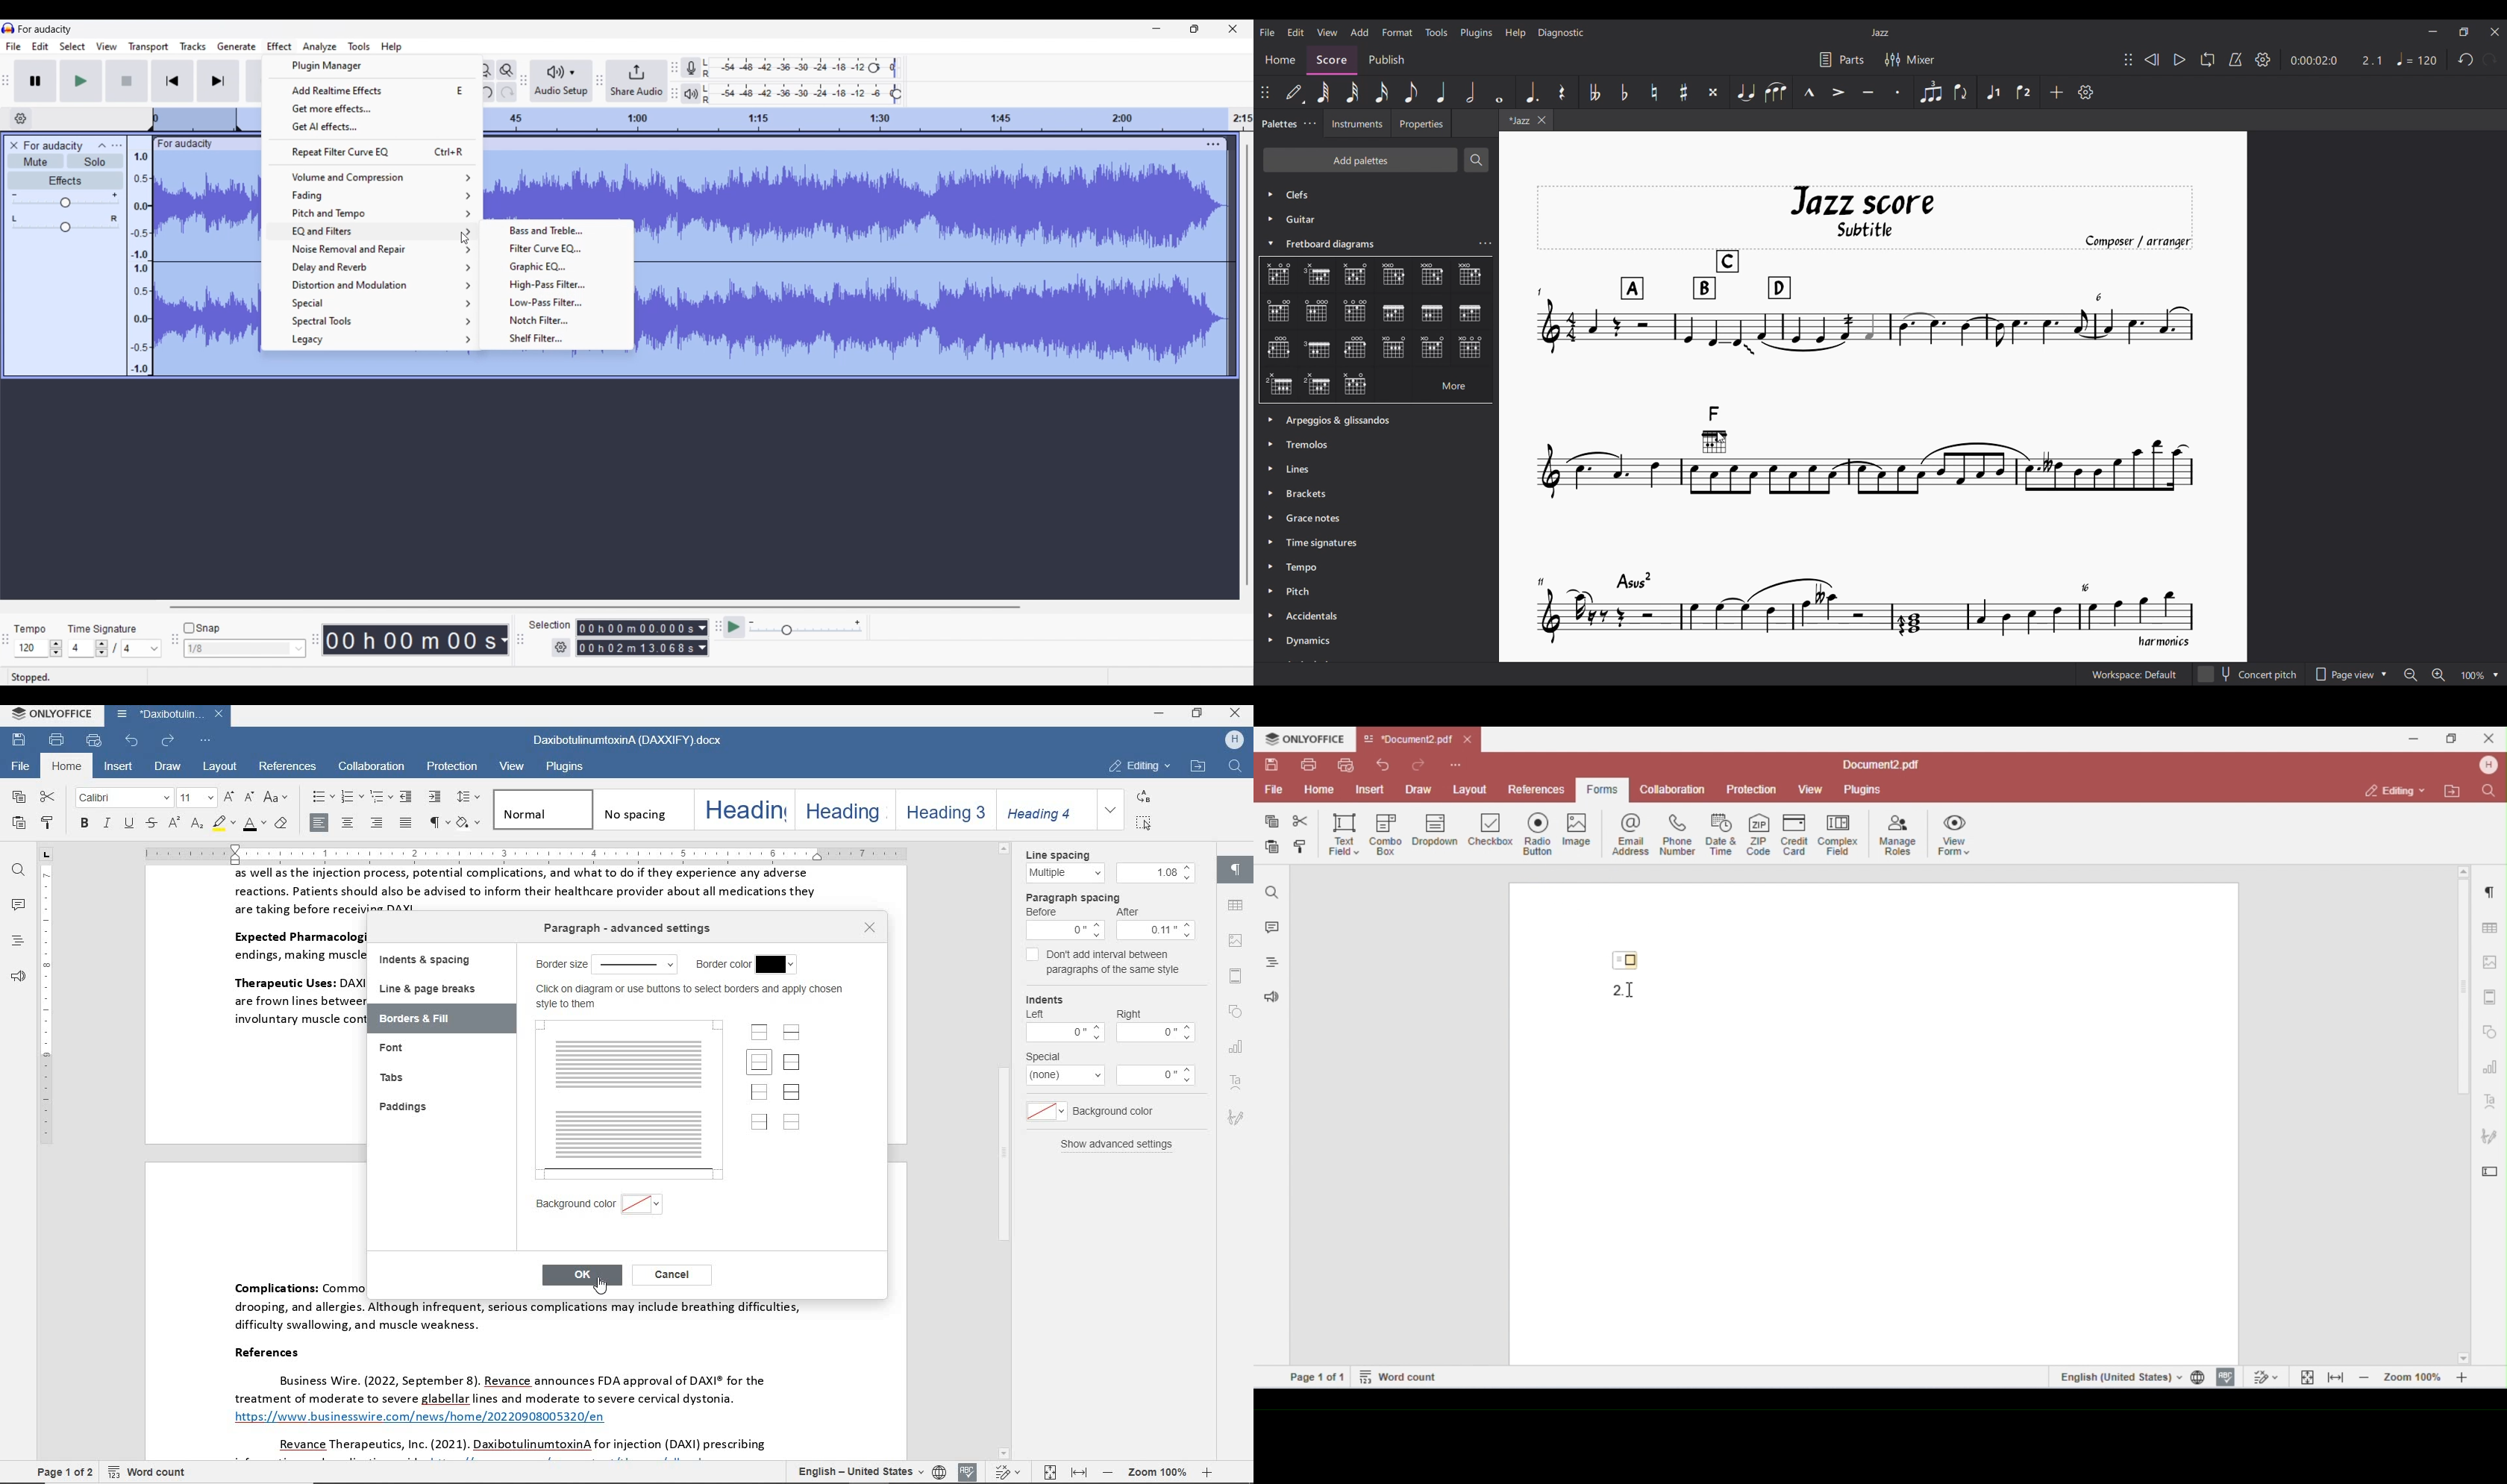  What do you see at coordinates (1316, 520) in the screenshot?
I see `Grace` at bounding box center [1316, 520].